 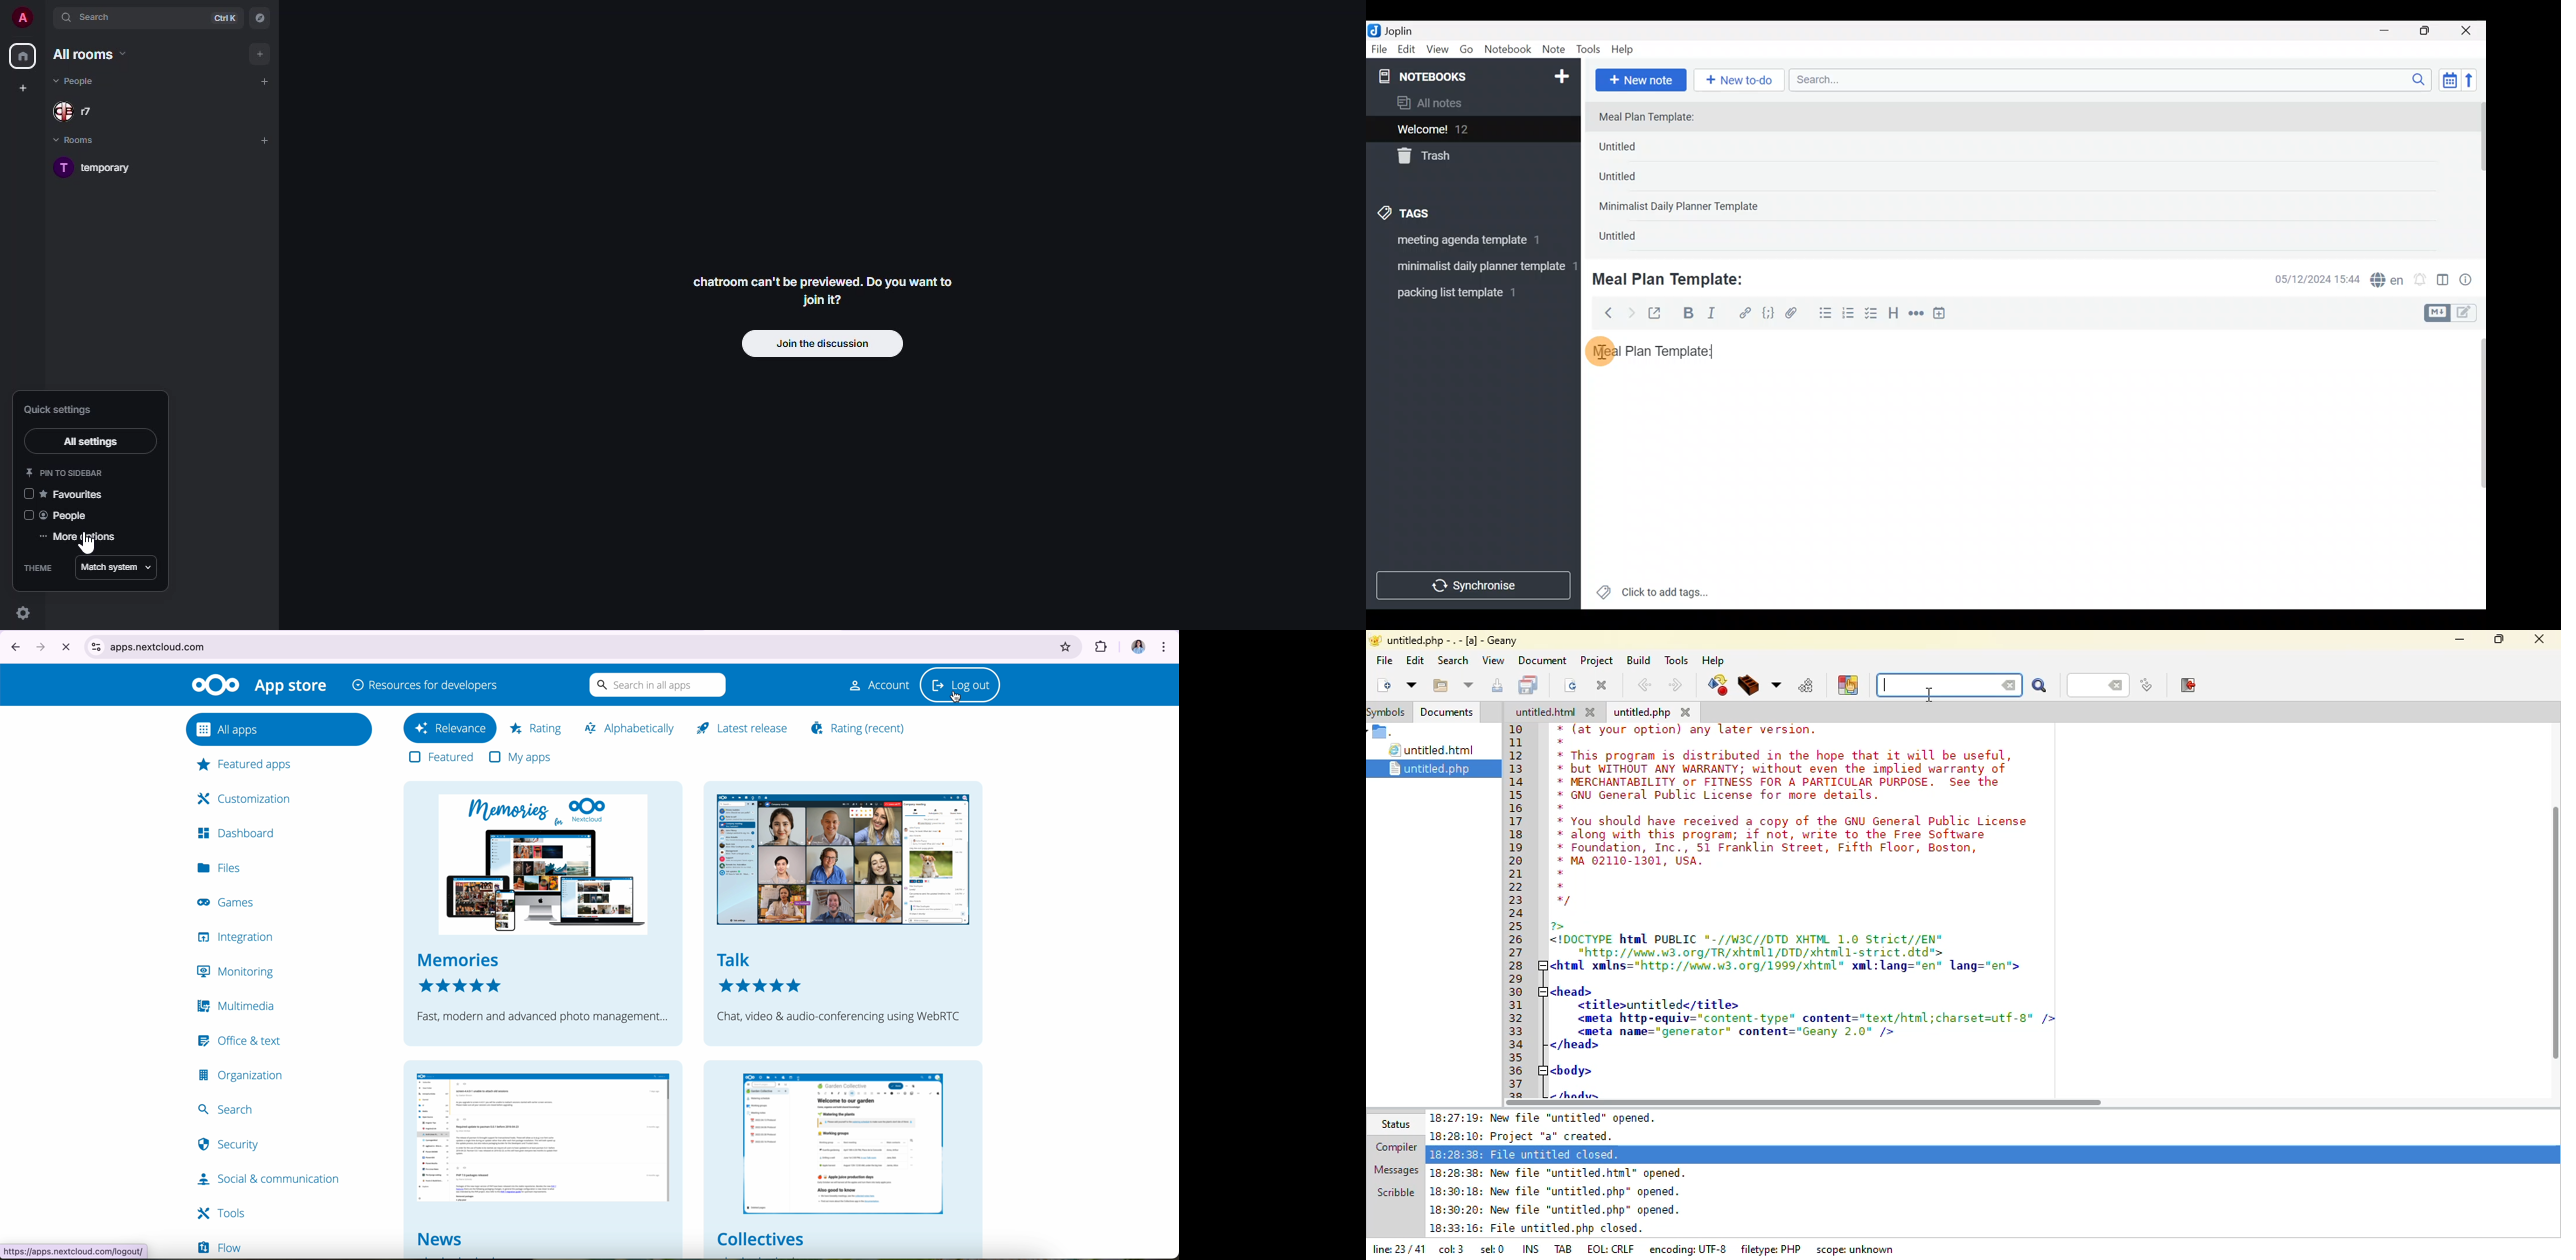 I want to click on Text editor, so click(x=2016, y=492).